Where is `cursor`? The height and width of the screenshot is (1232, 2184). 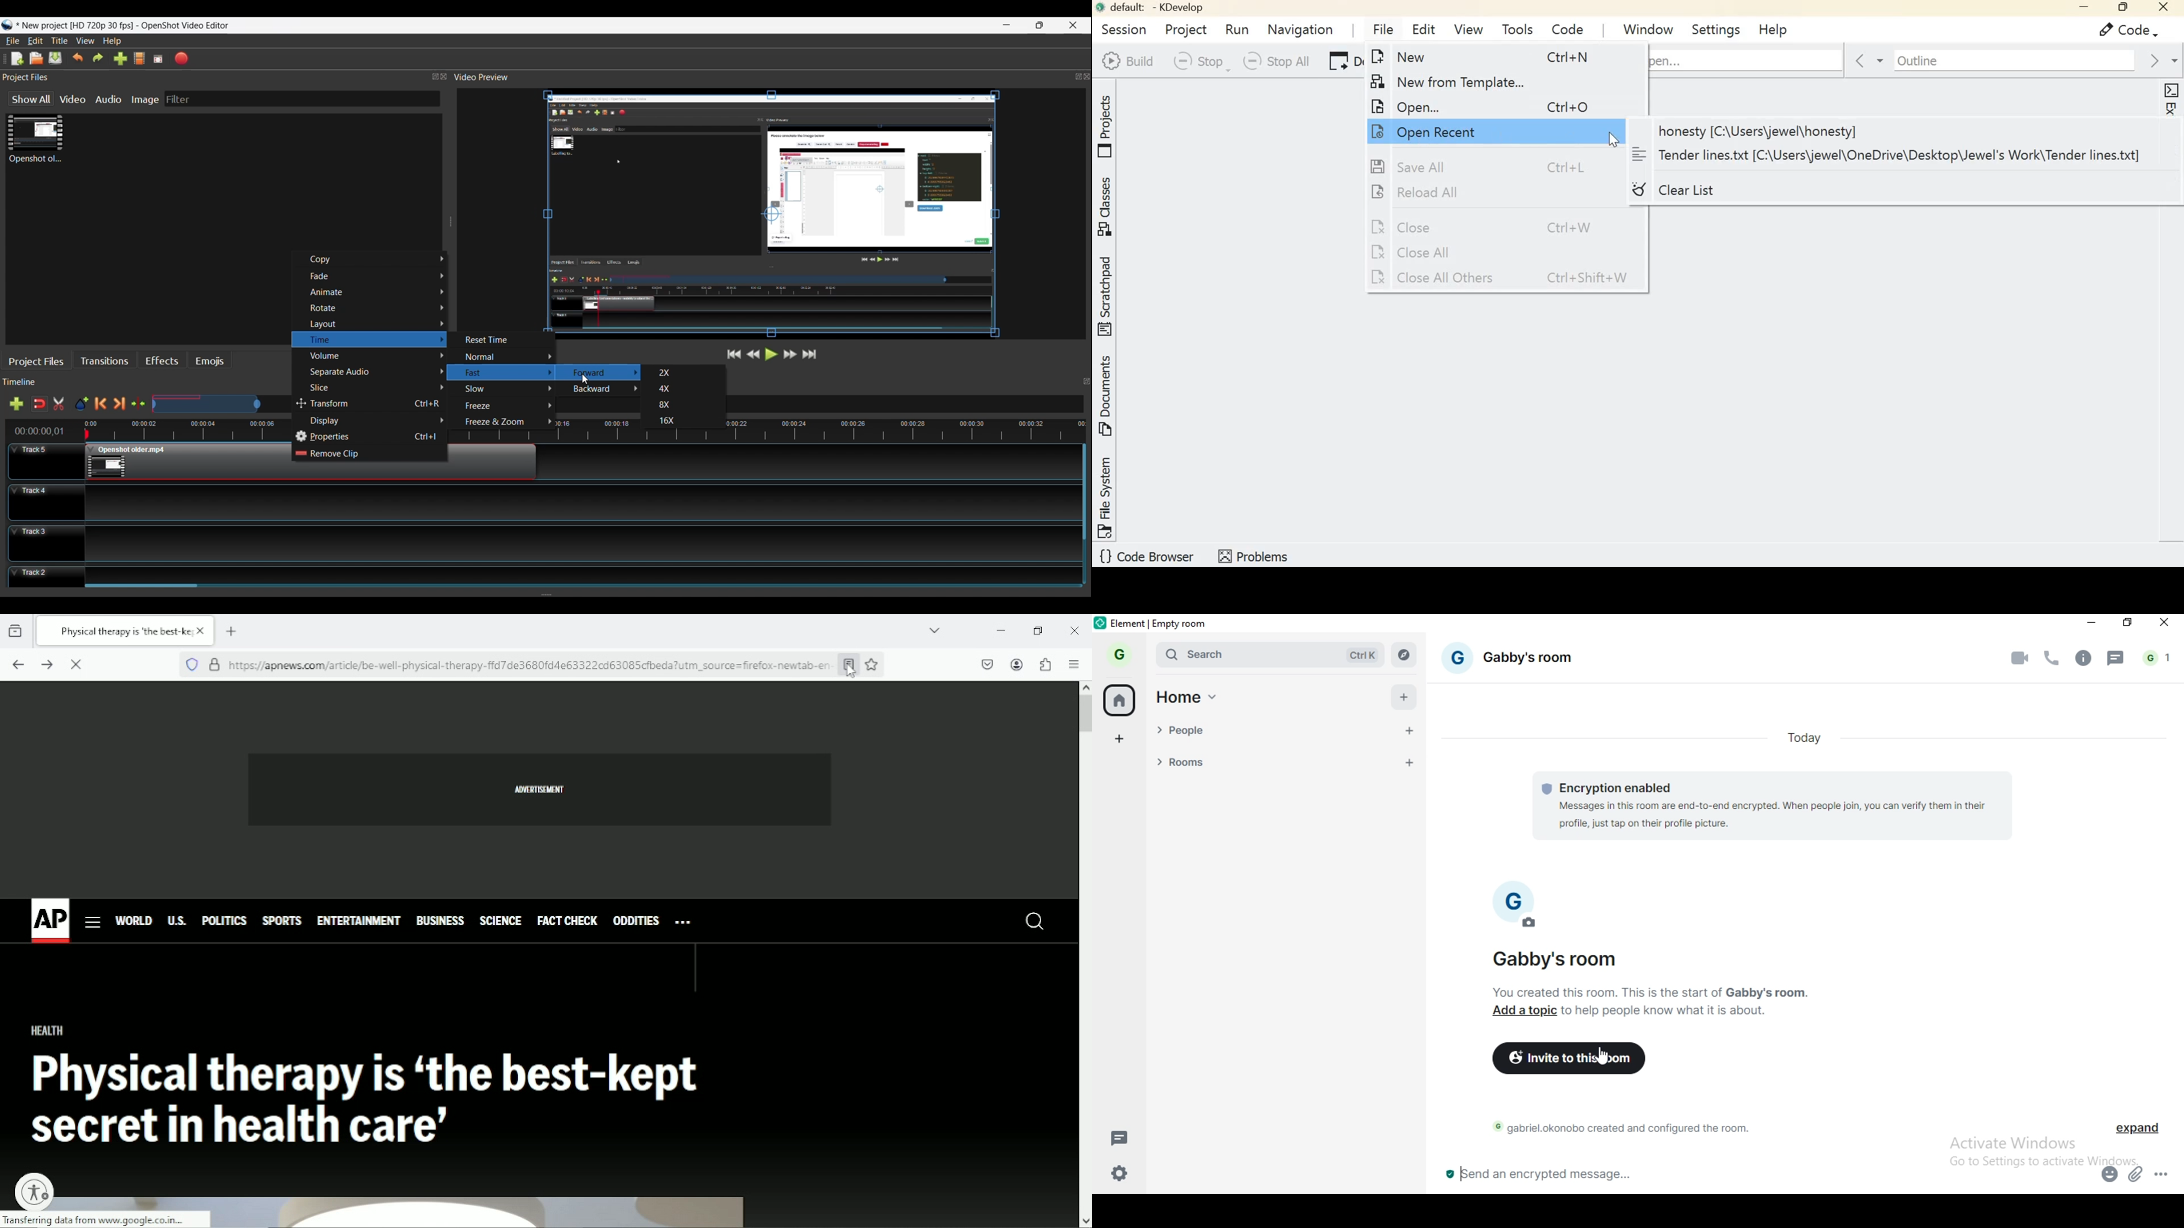
cursor is located at coordinates (1615, 139).